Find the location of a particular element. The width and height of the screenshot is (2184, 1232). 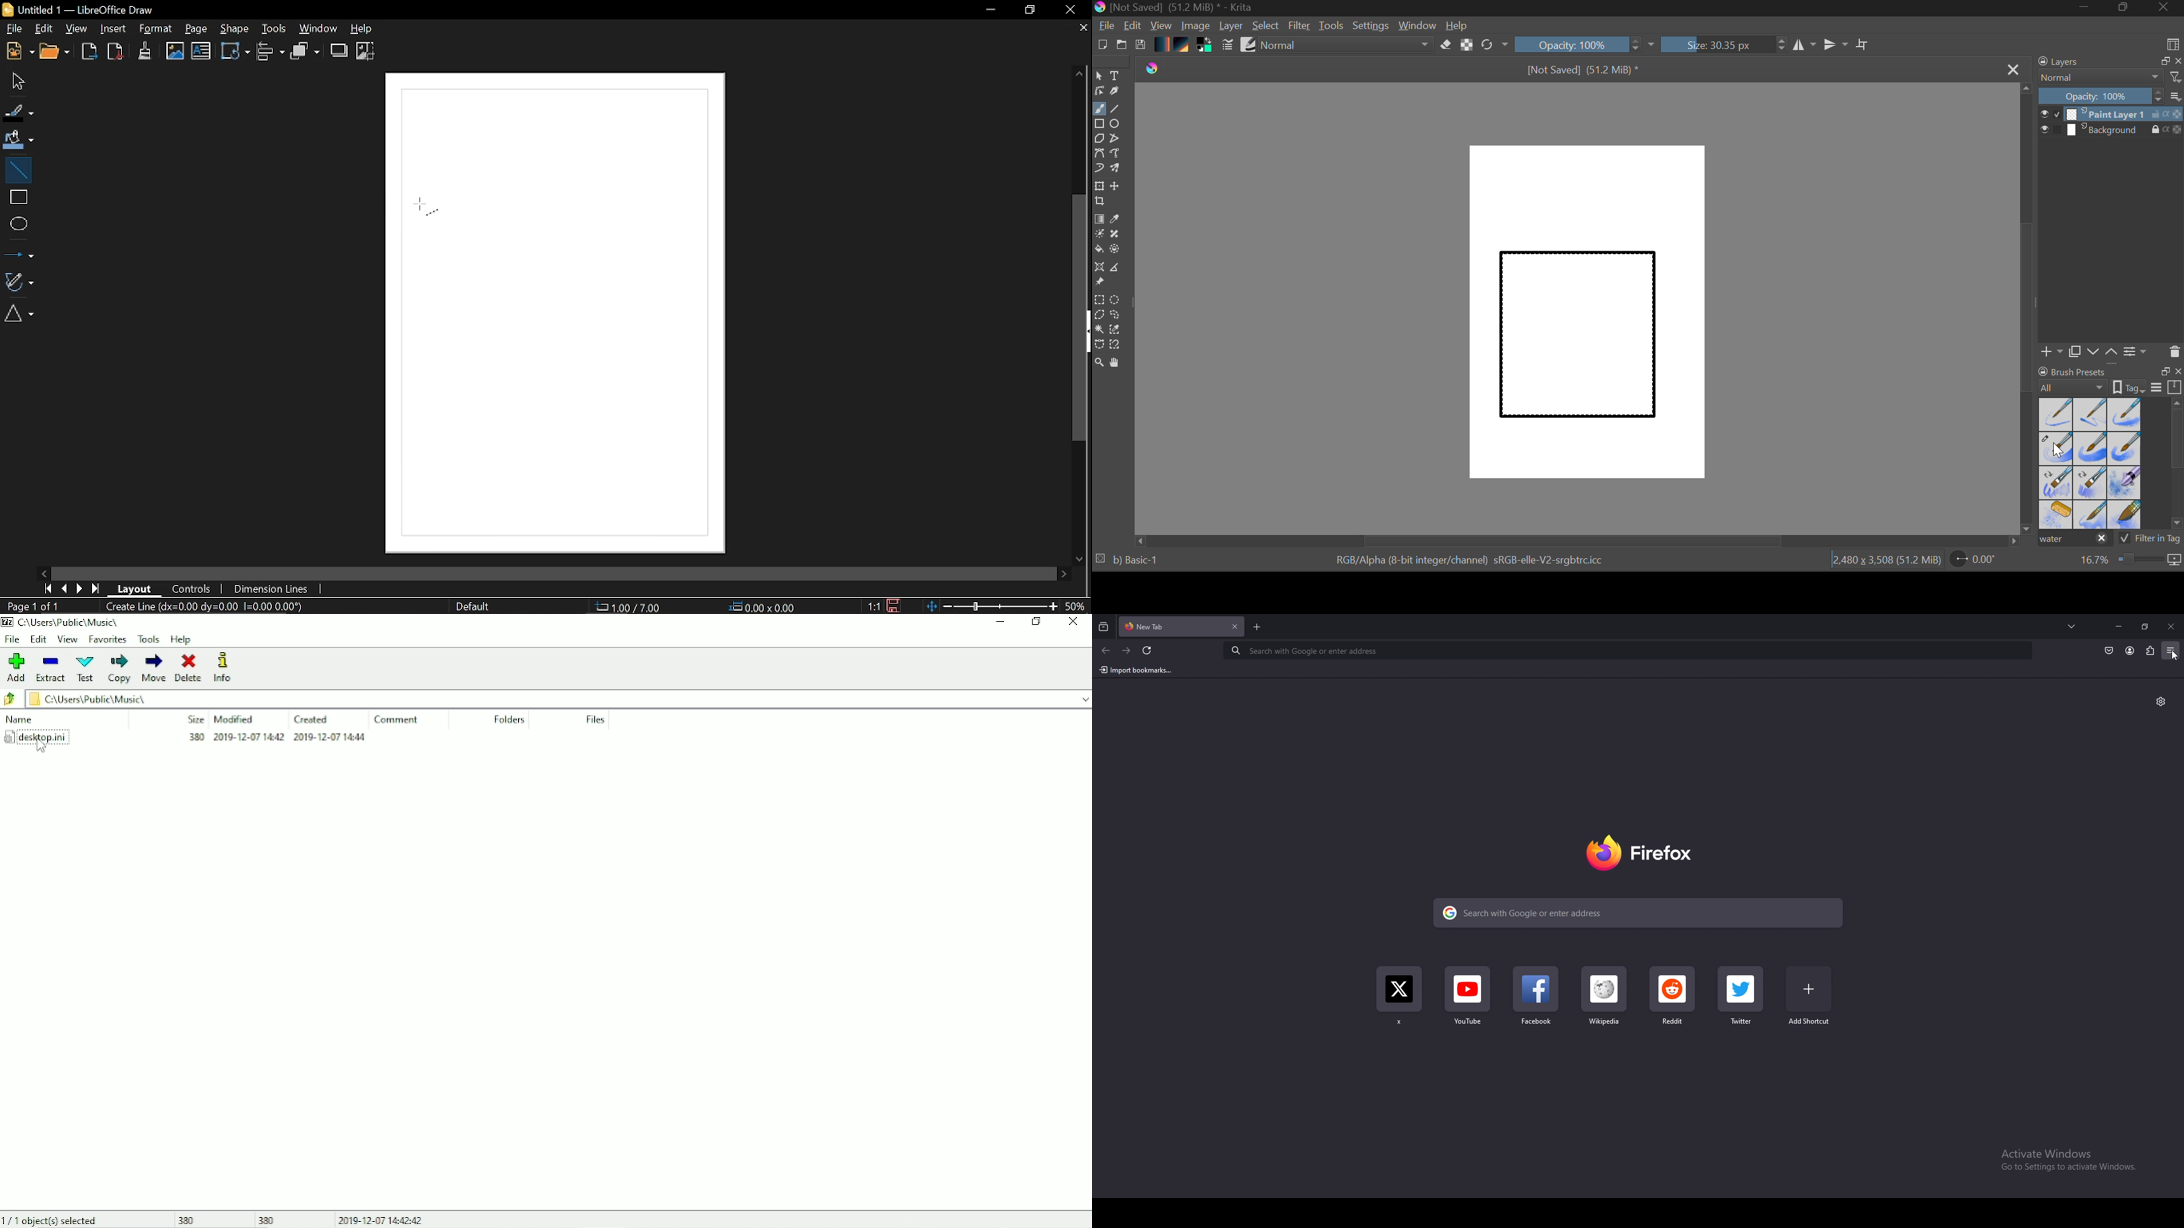

Color Information is located at coordinates (1469, 561).